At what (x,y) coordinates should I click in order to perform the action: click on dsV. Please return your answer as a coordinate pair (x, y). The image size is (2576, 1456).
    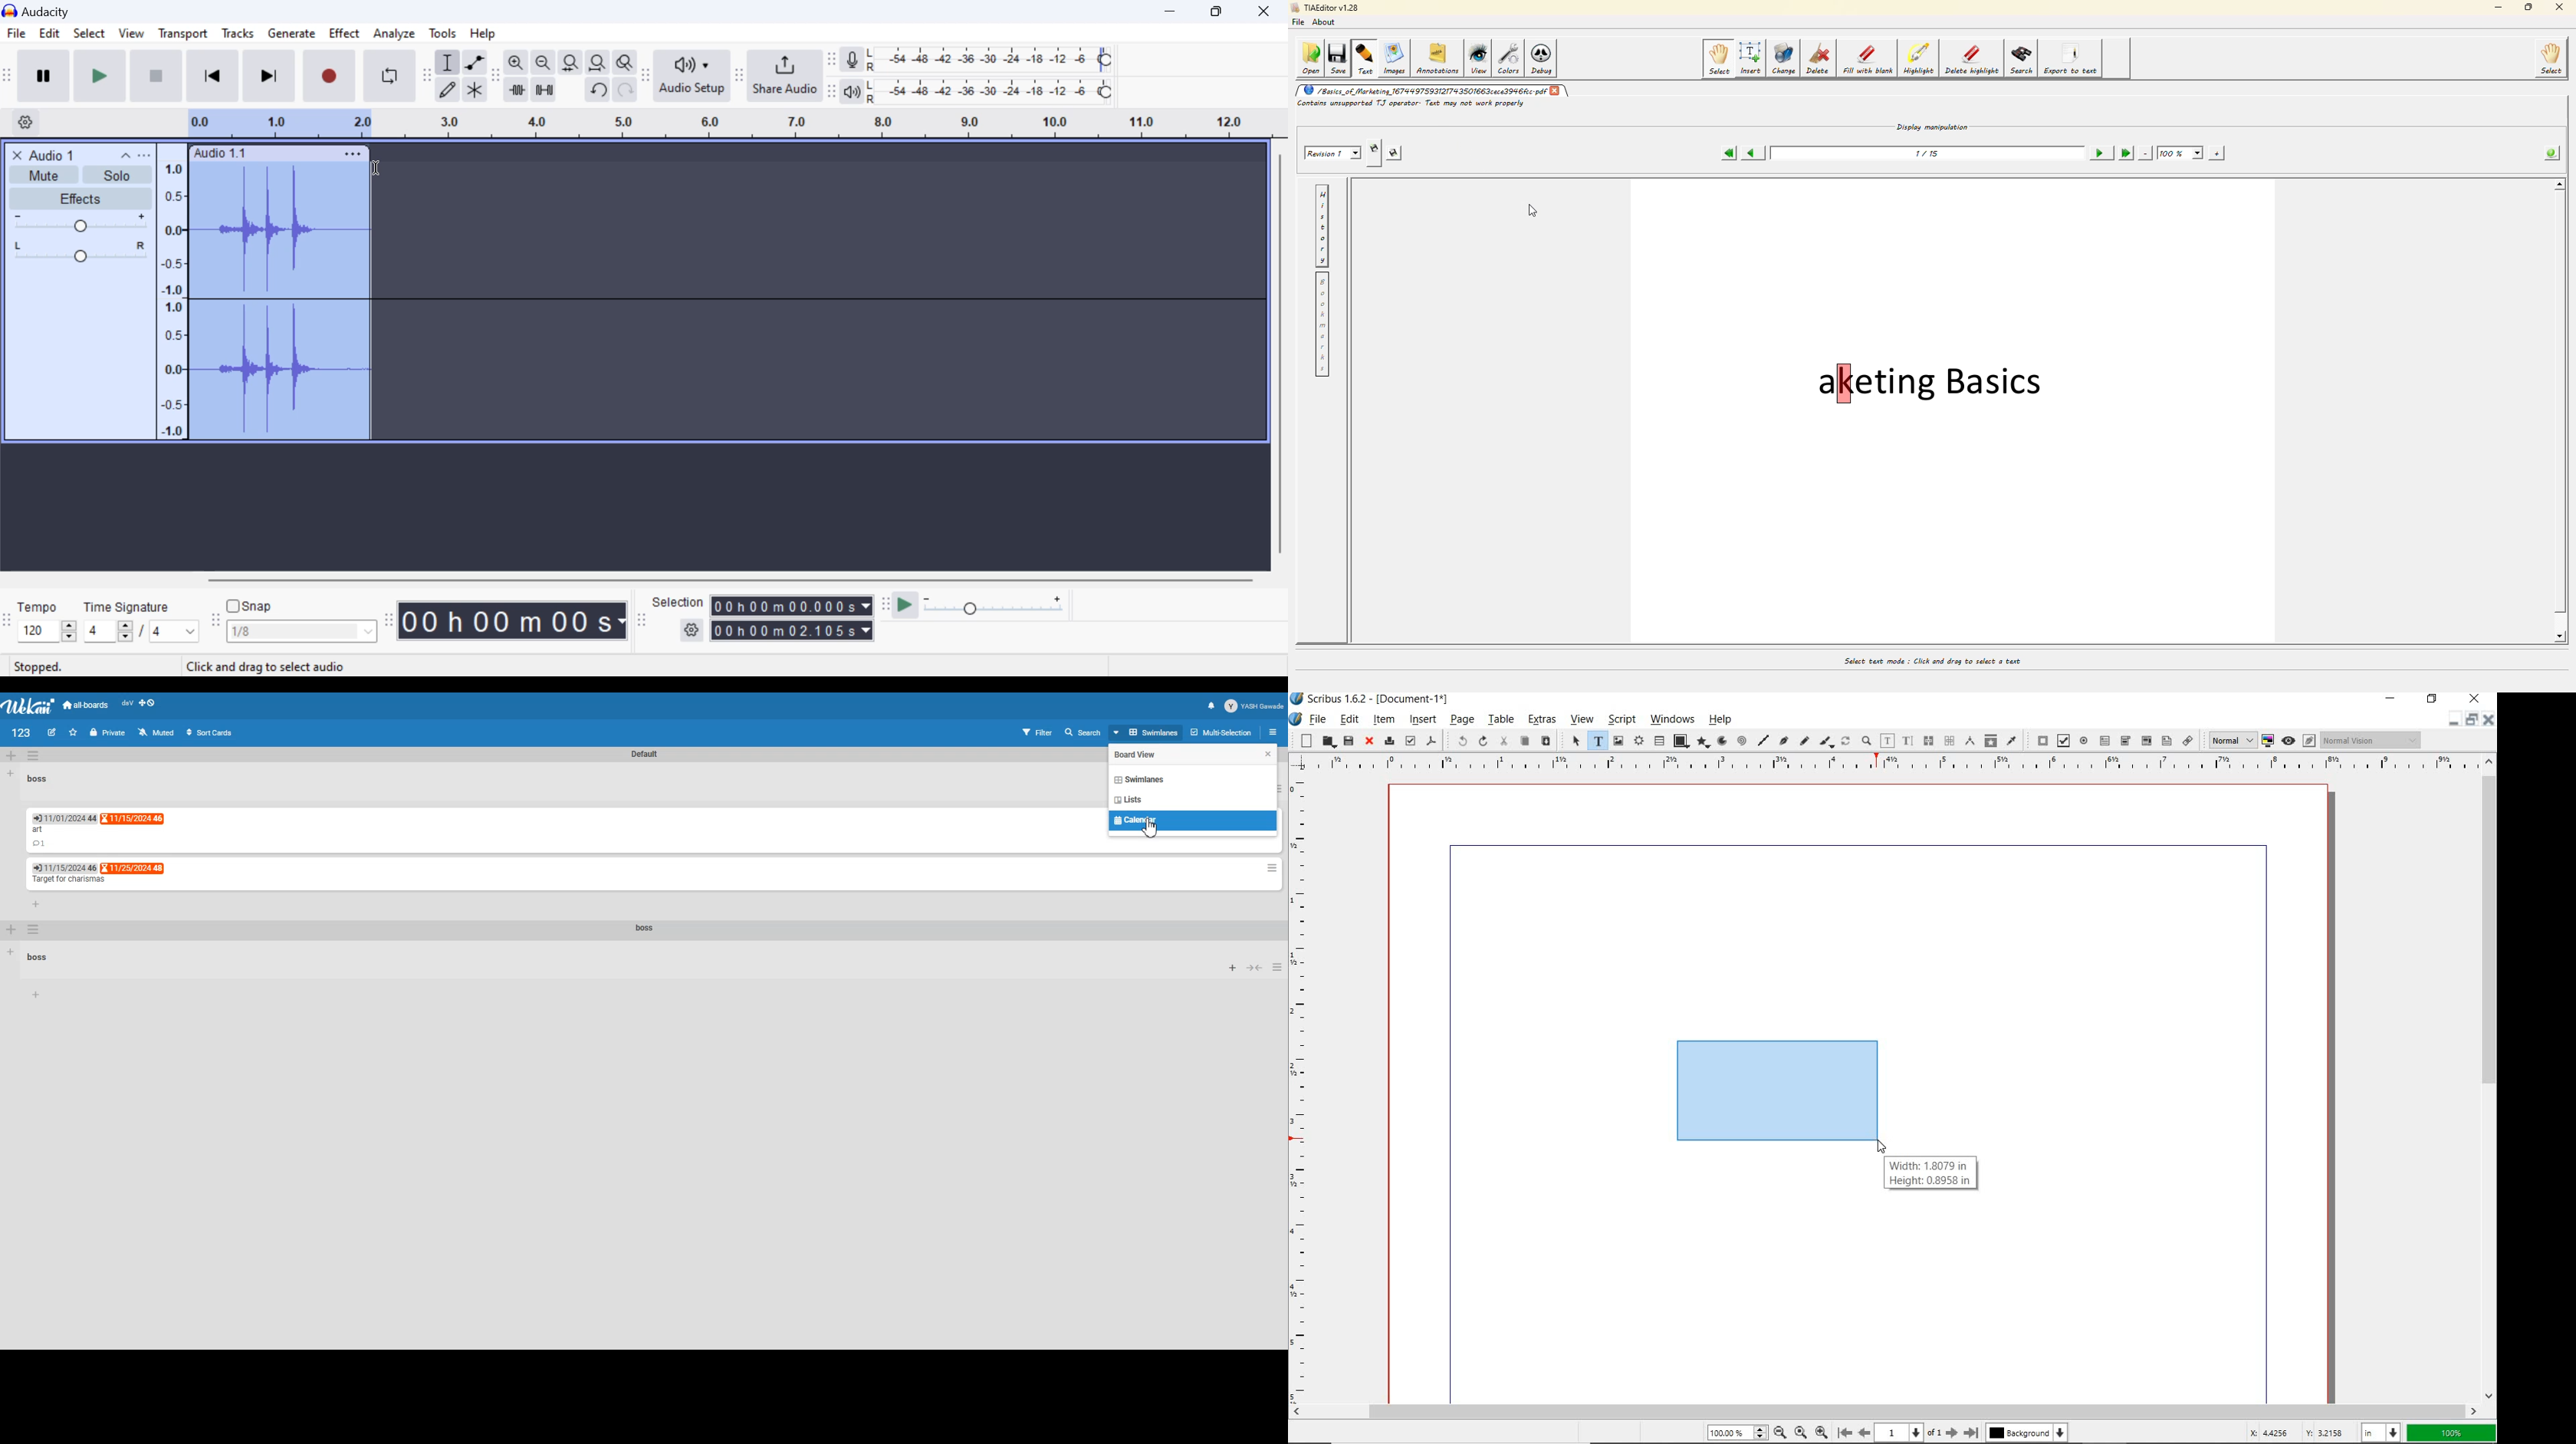
    Looking at the image, I should click on (127, 703).